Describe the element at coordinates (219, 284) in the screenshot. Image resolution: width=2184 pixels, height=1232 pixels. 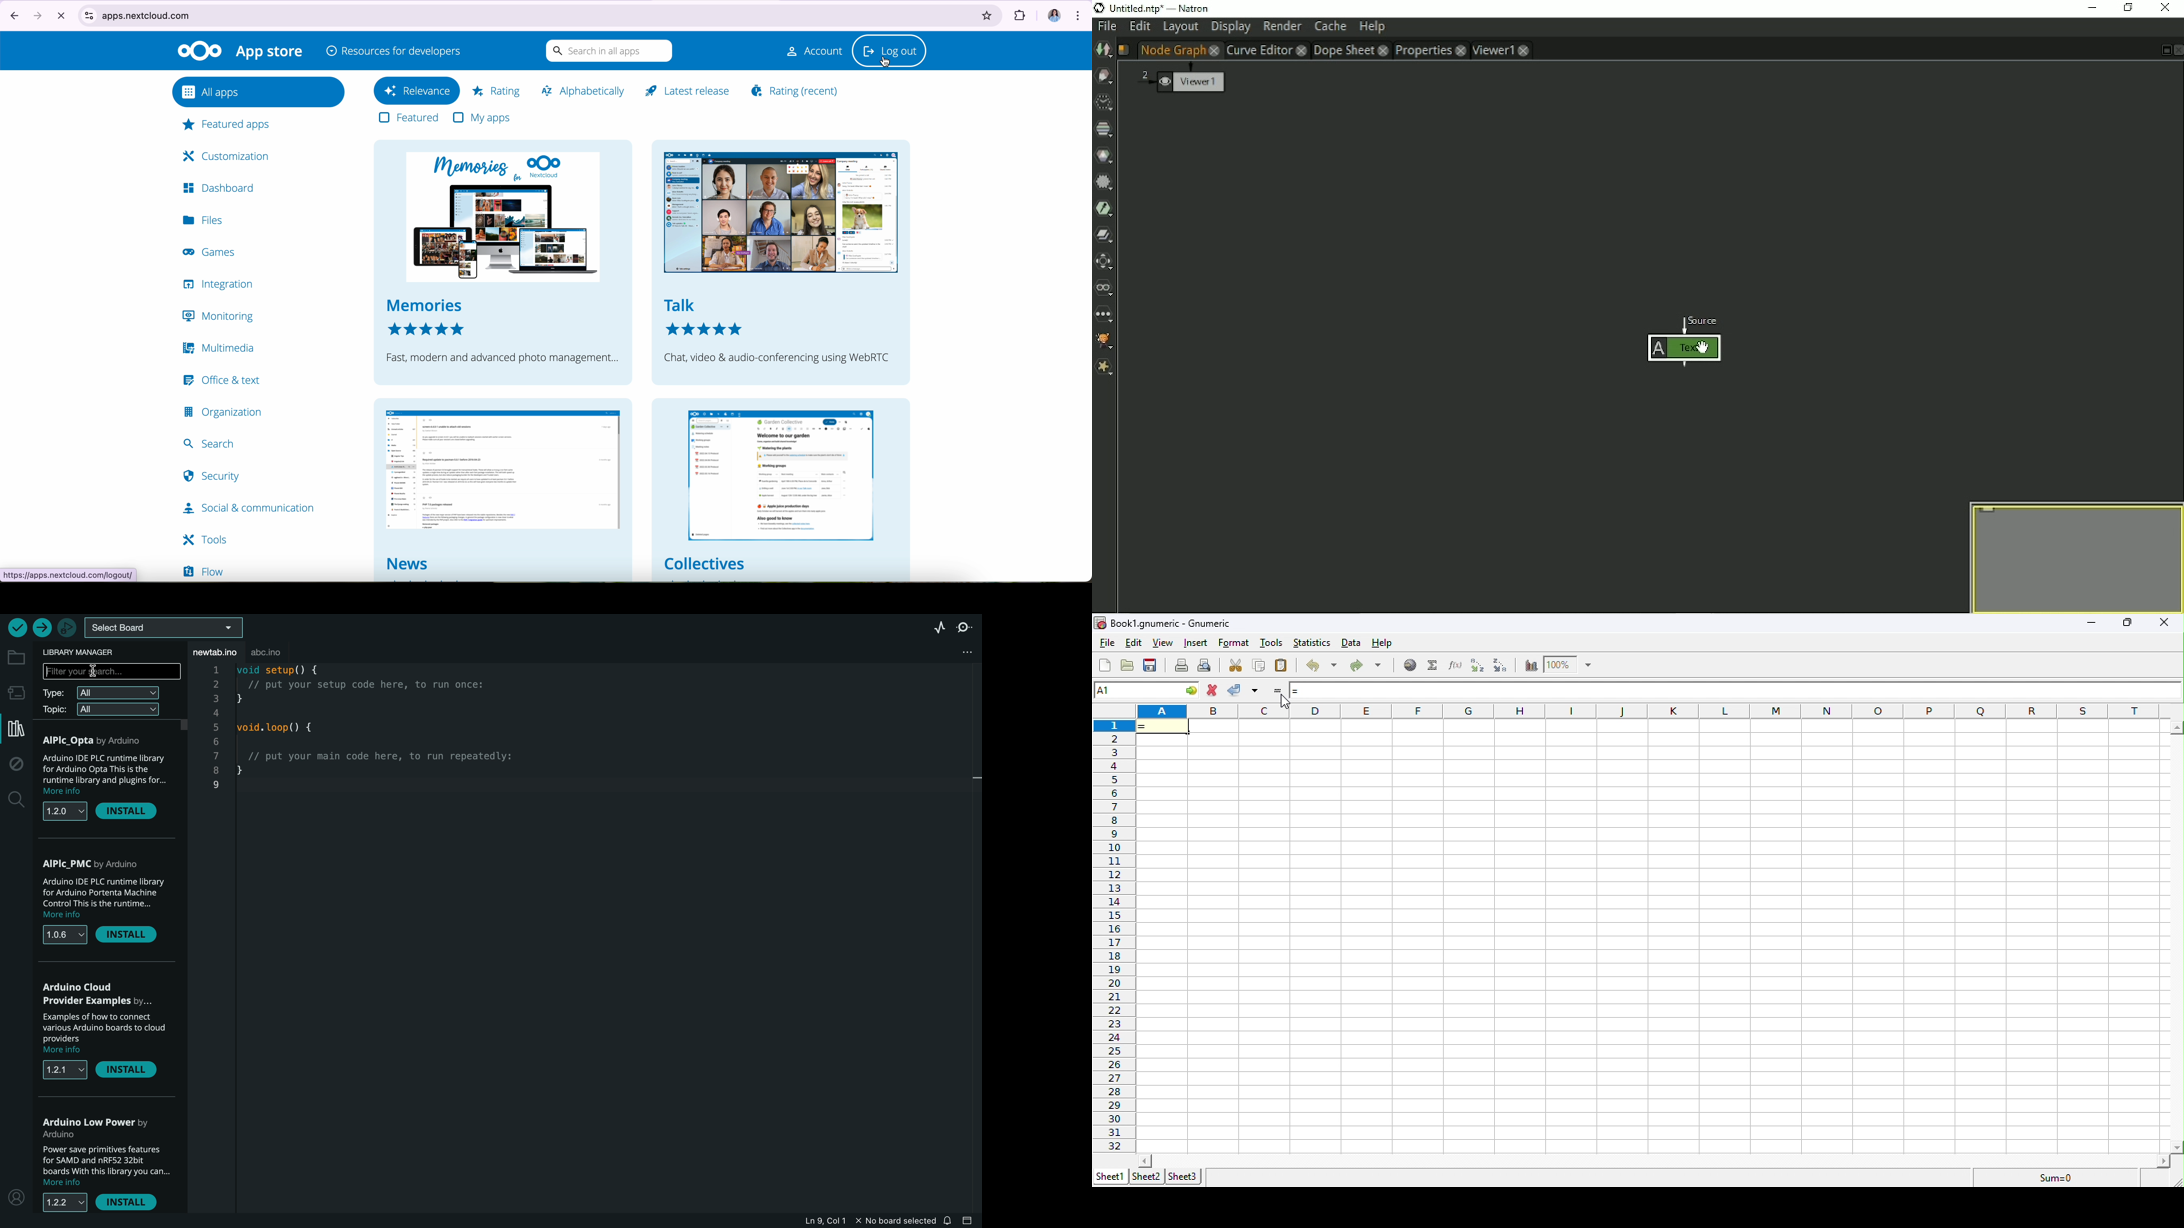
I see `integration` at that location.